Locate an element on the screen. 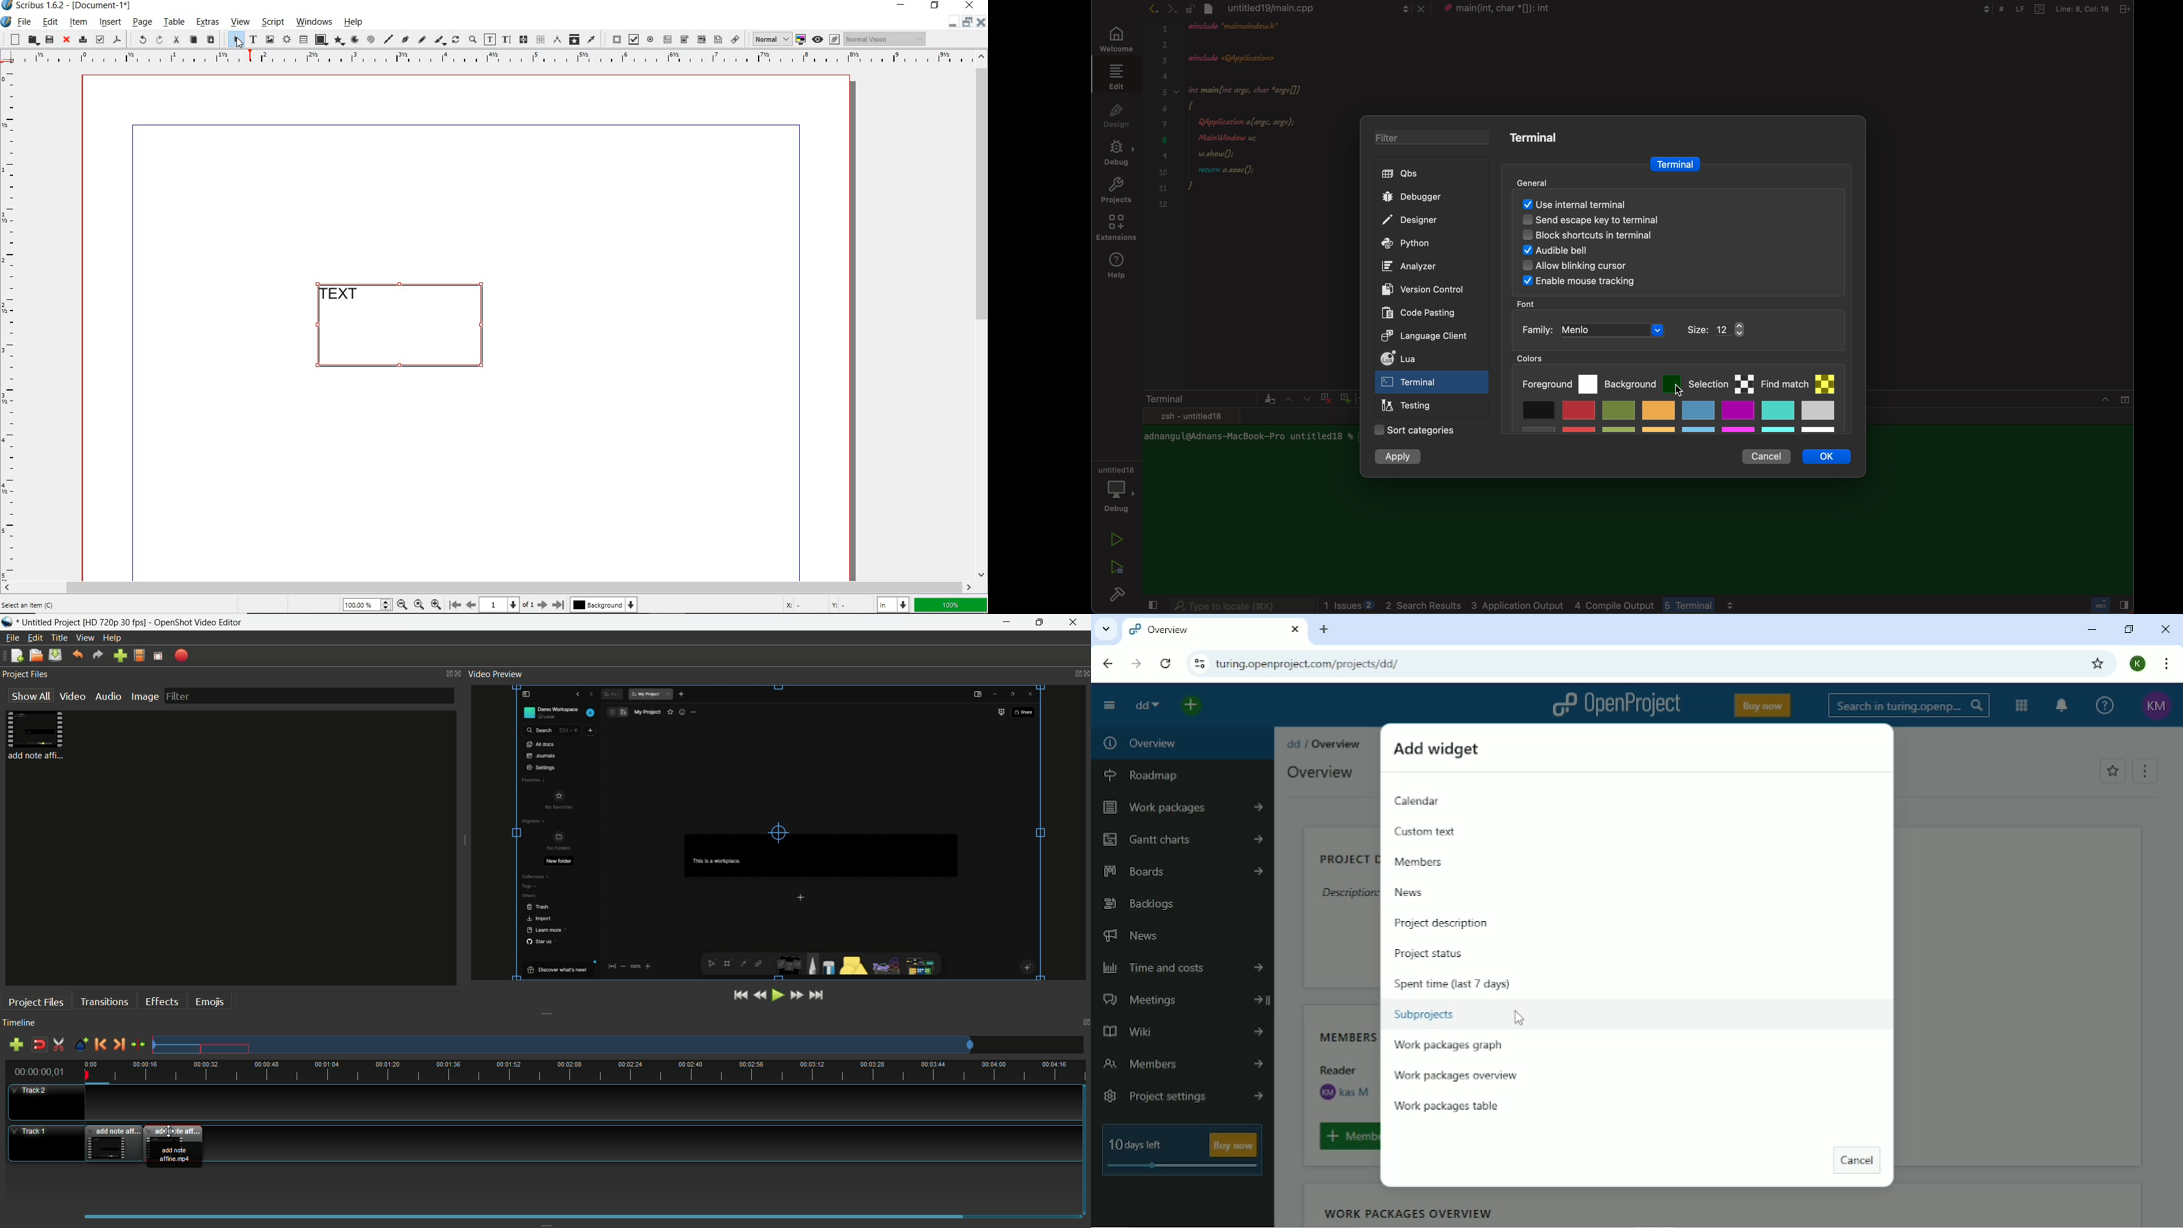 This screenshot has height=1232, width=2184. close timeline is located at coordinates (1085, 1021).